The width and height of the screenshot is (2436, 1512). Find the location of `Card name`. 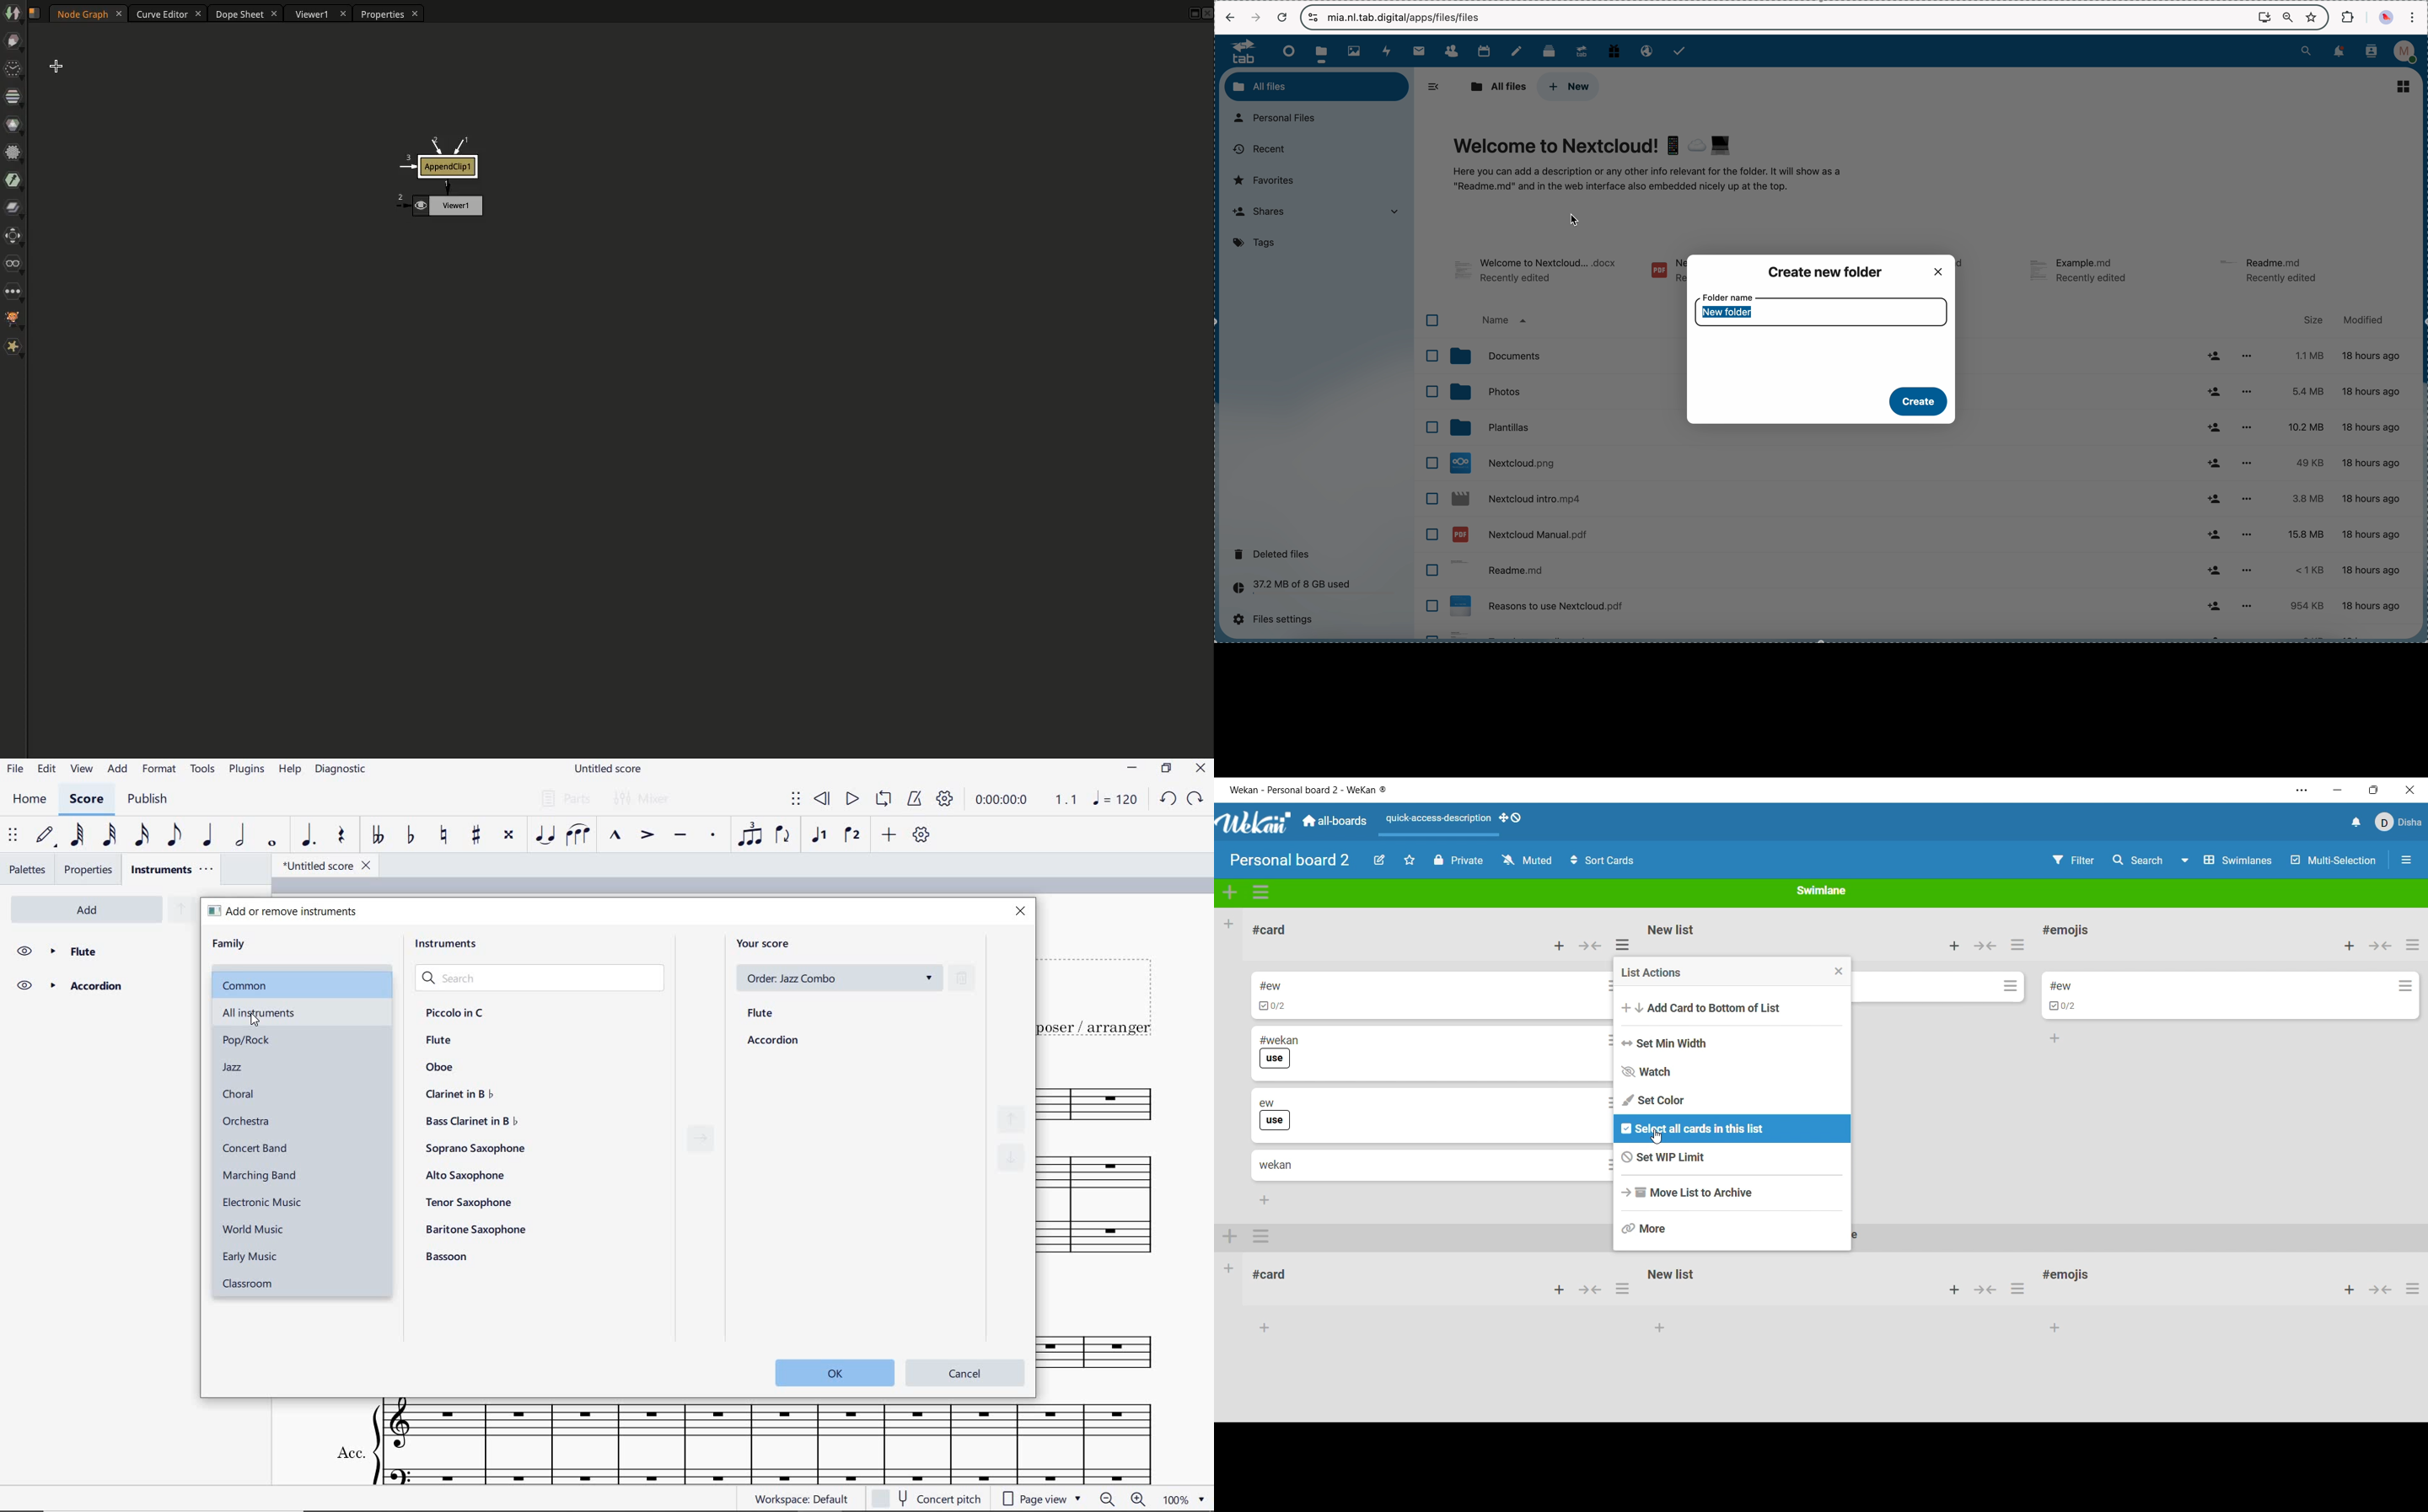

Card name is located at coordinates (1270, 985).